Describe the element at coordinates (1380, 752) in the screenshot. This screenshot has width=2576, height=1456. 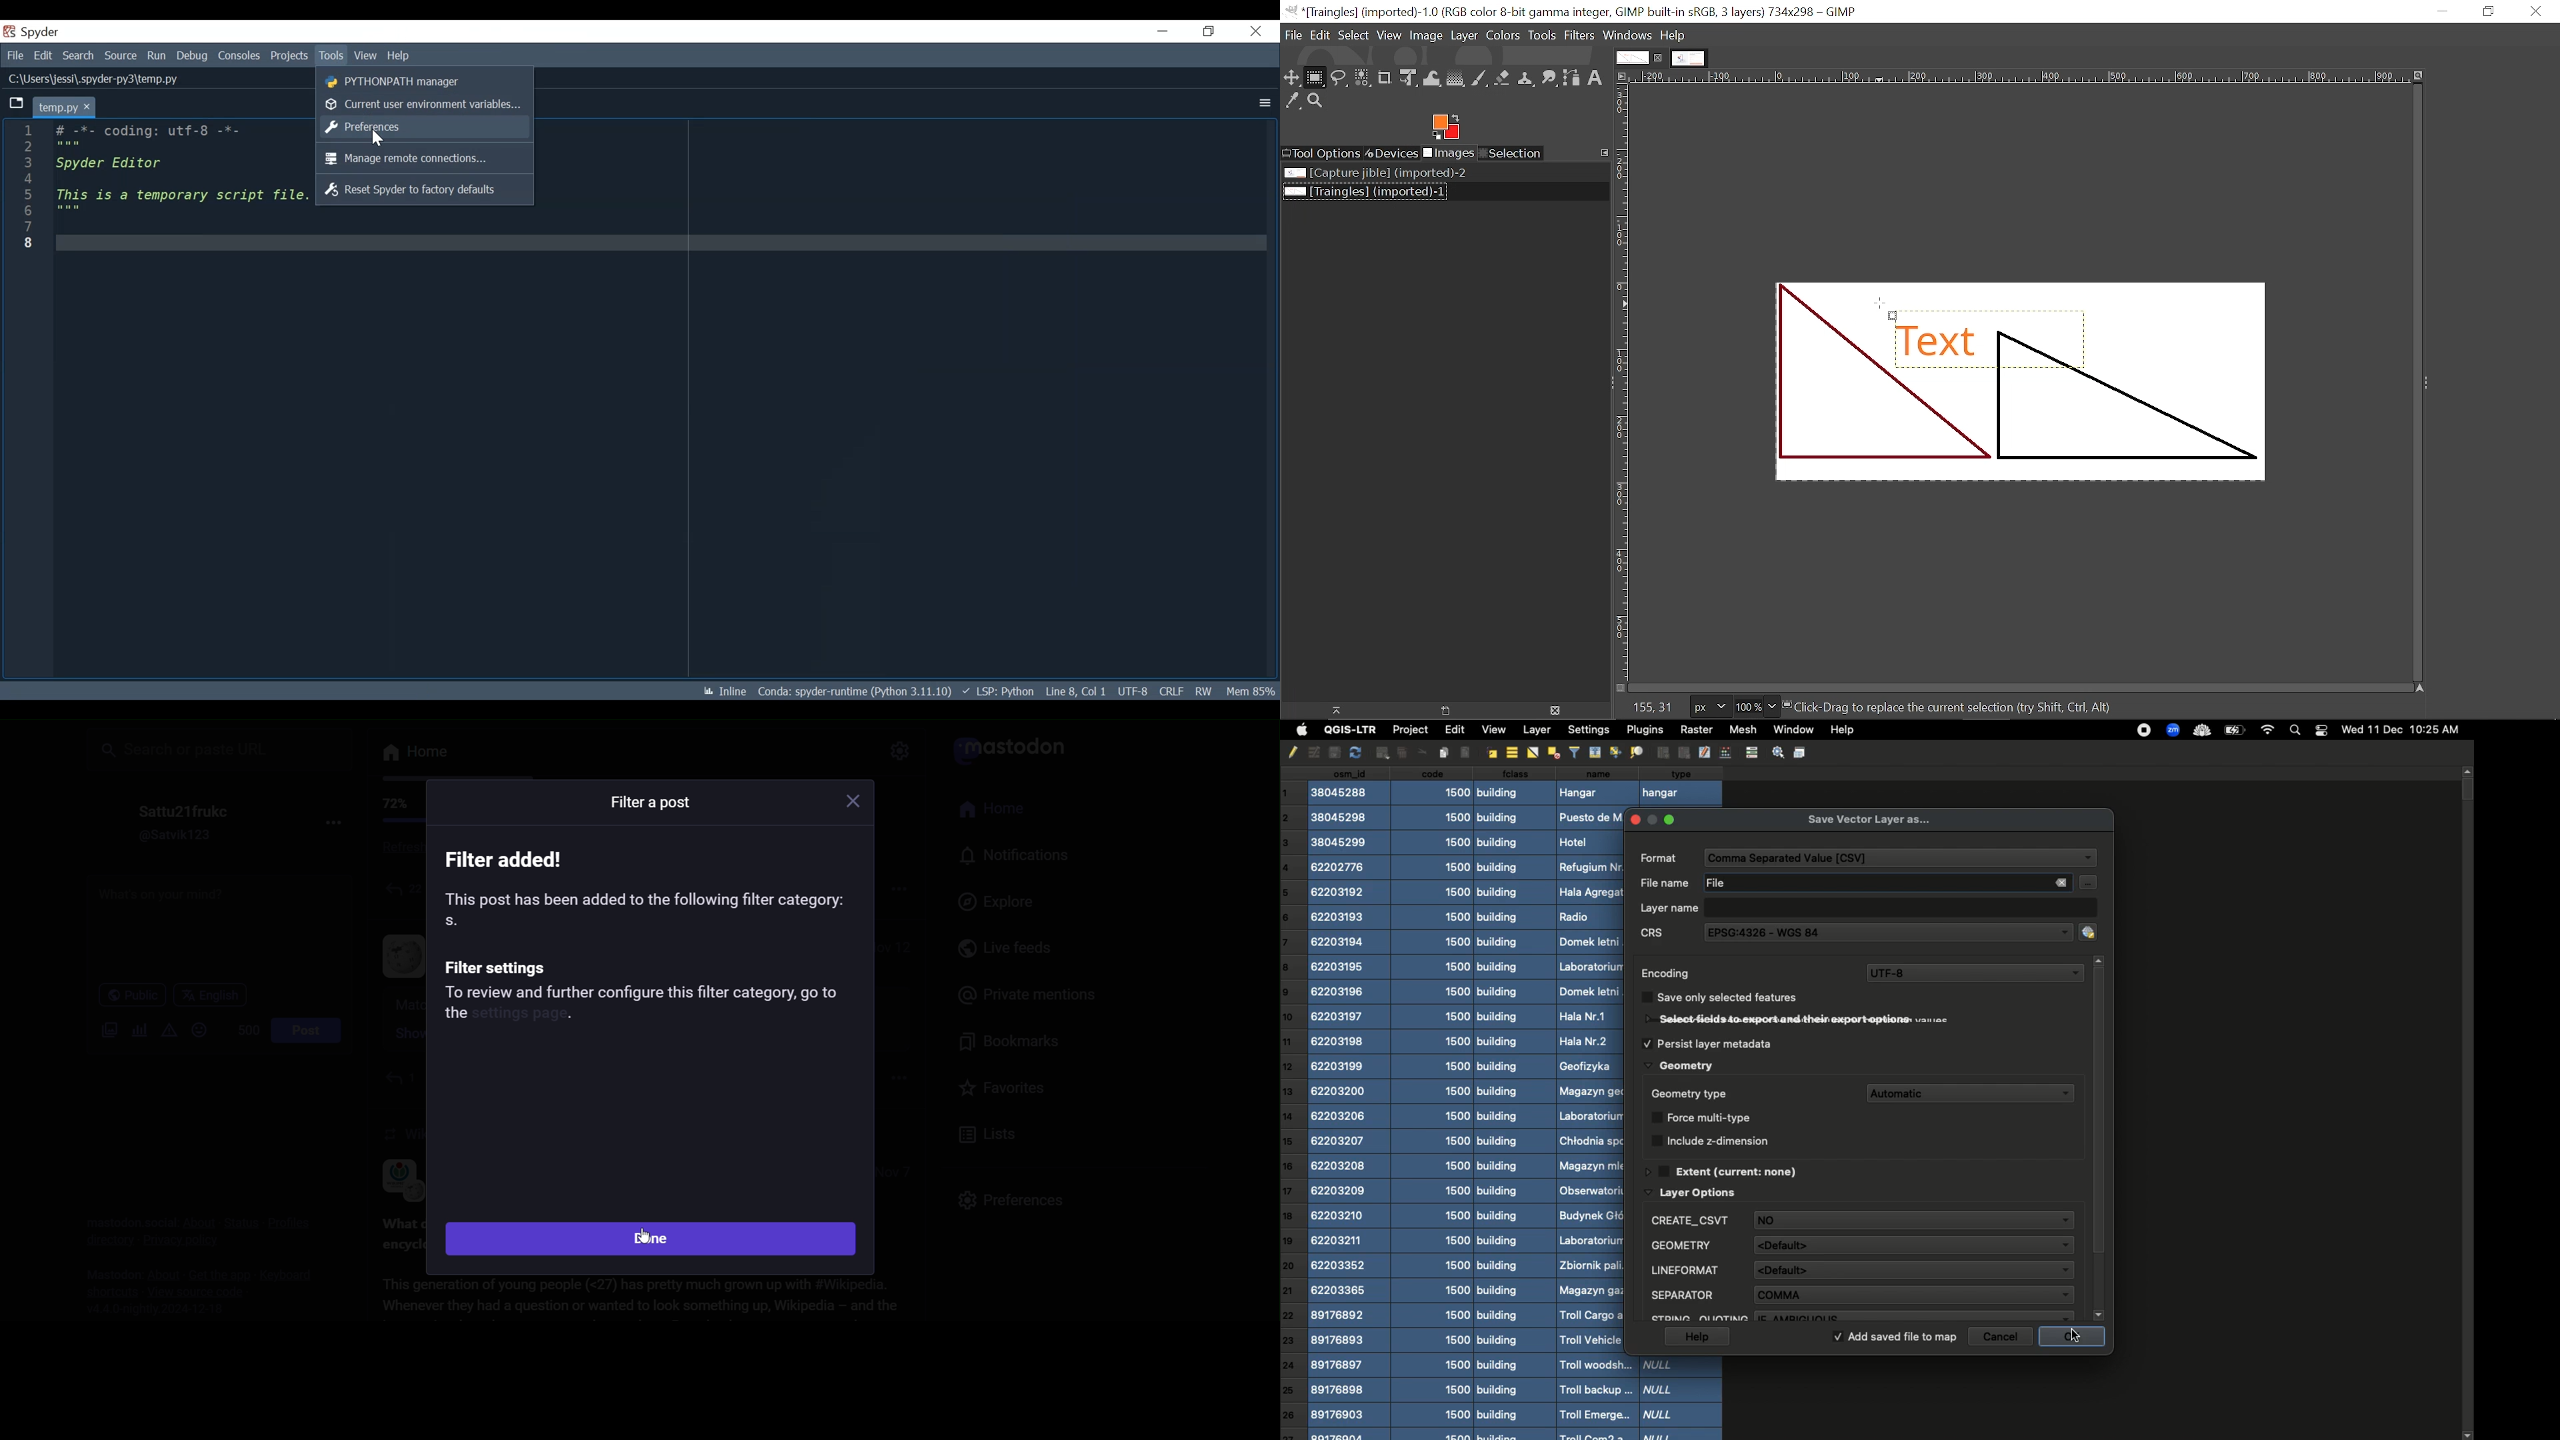
I see `Insert Ellipse` at that location.